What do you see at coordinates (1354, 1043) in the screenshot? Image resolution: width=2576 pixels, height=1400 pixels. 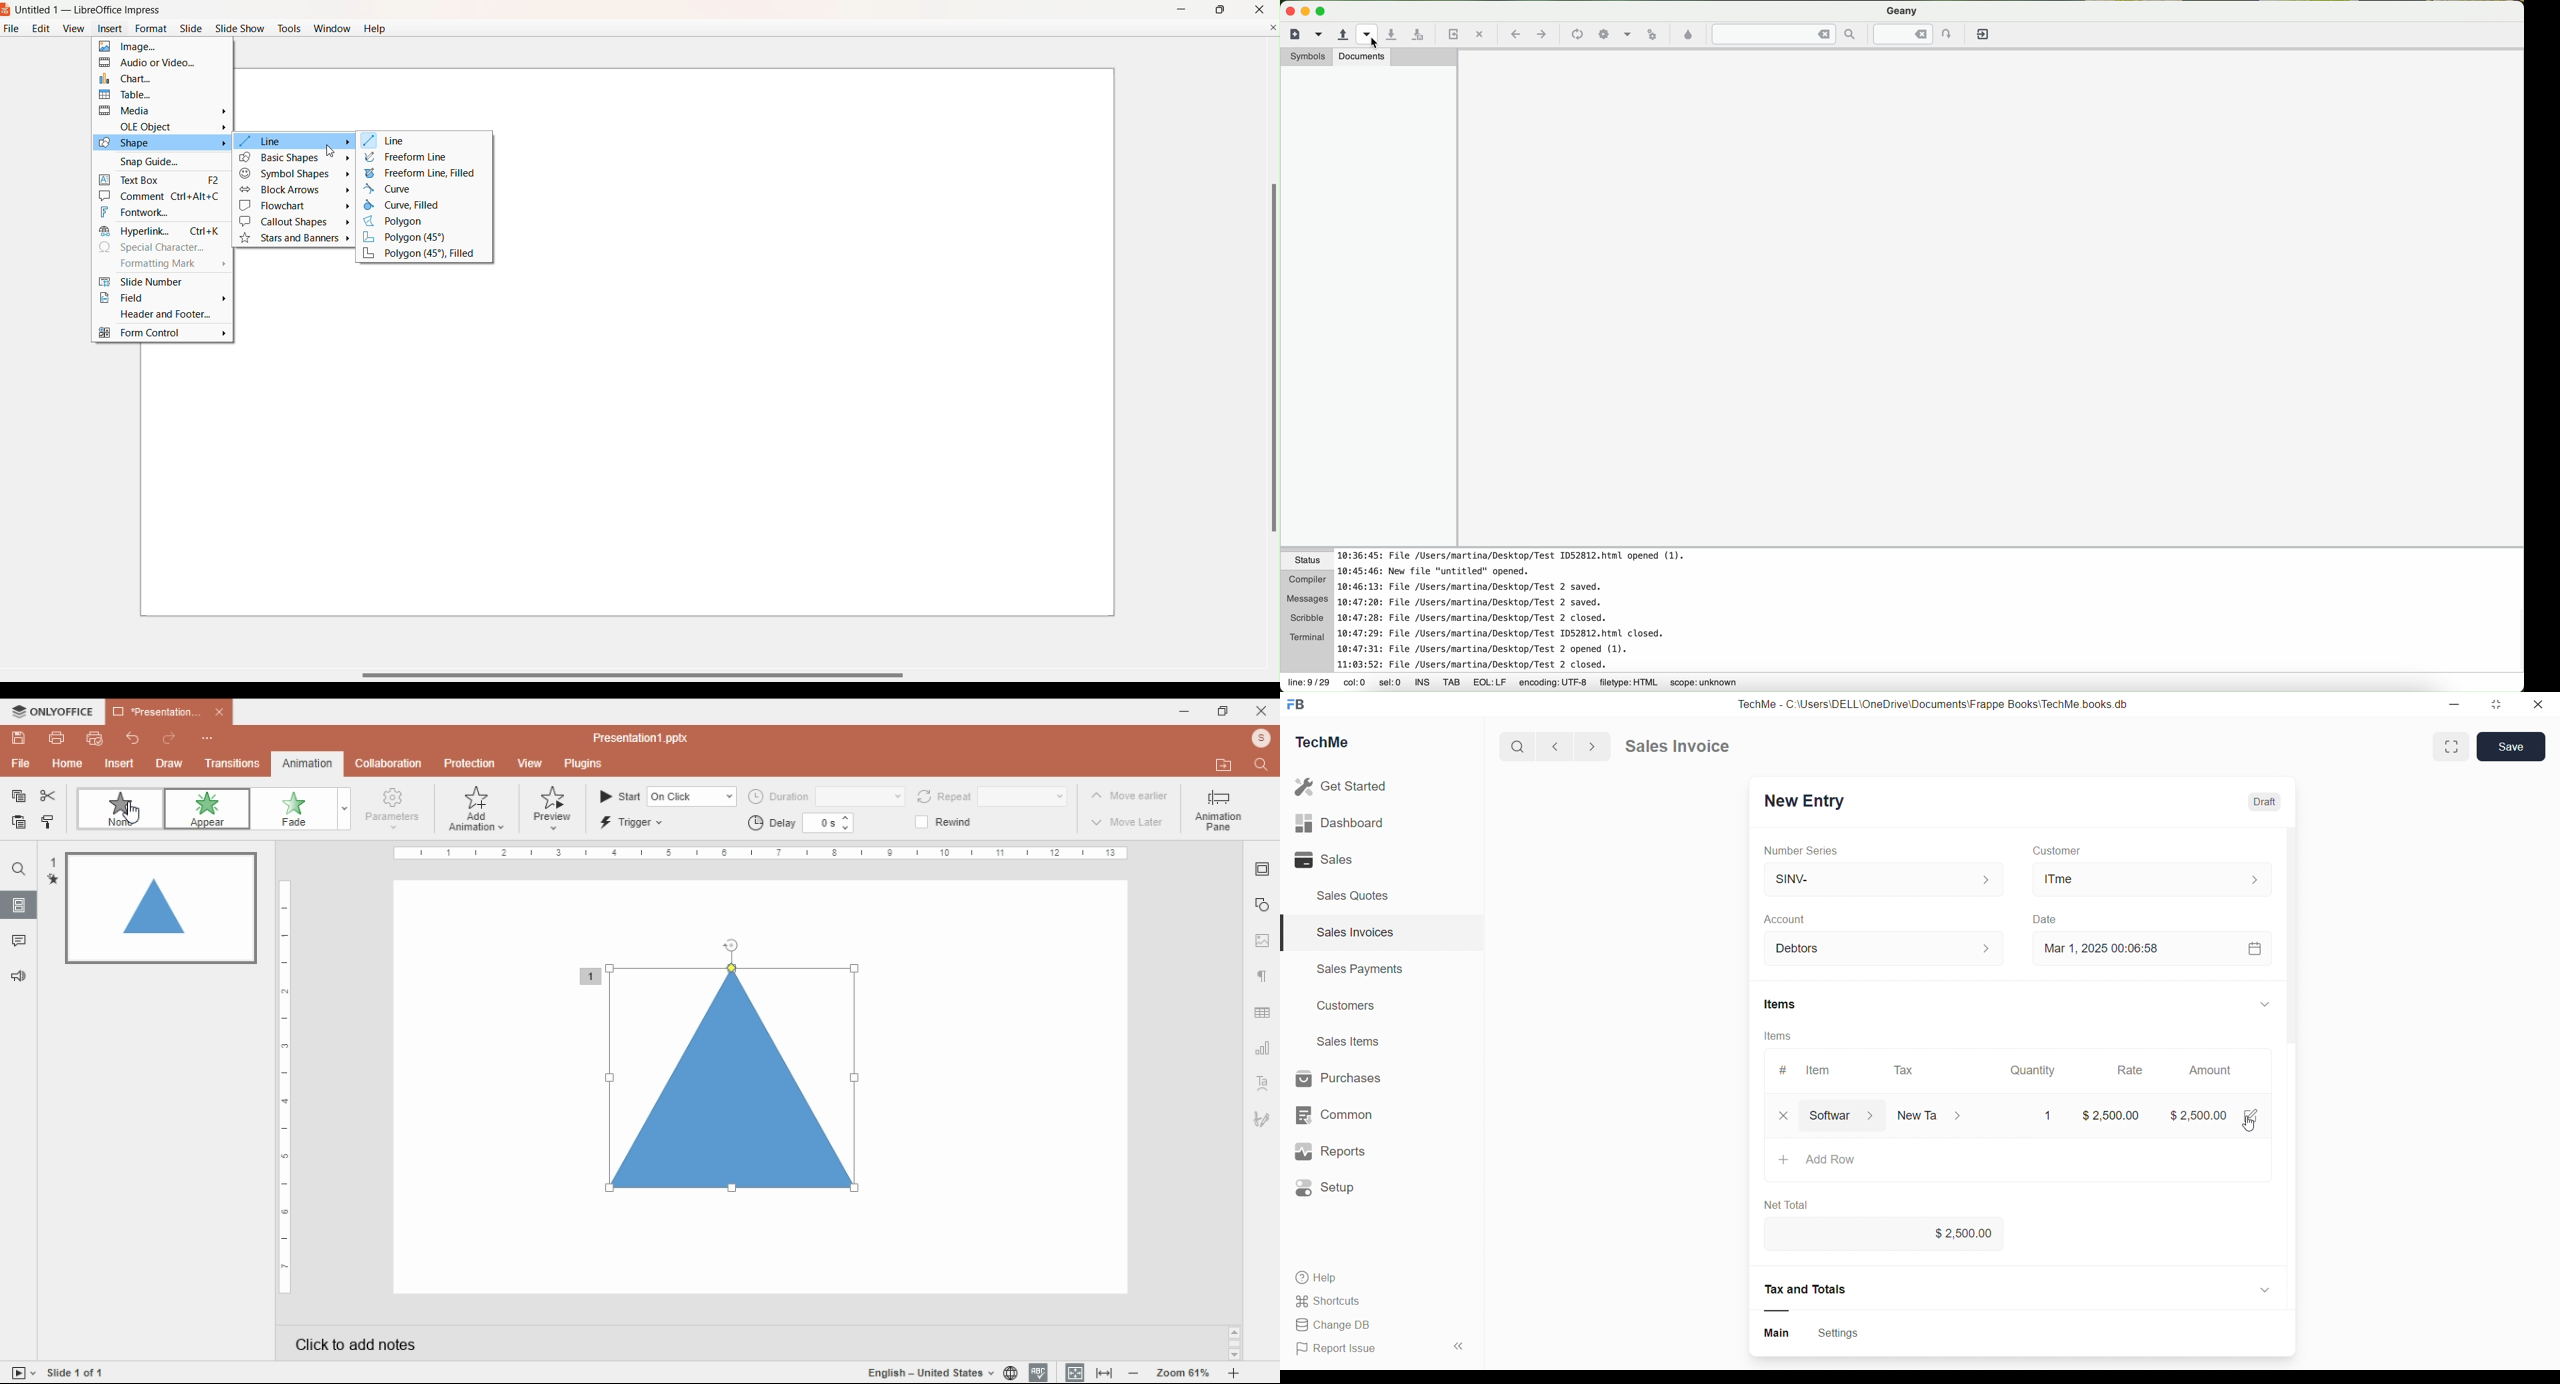 I see `Sales Items` at bounding box center [1354, 1043].